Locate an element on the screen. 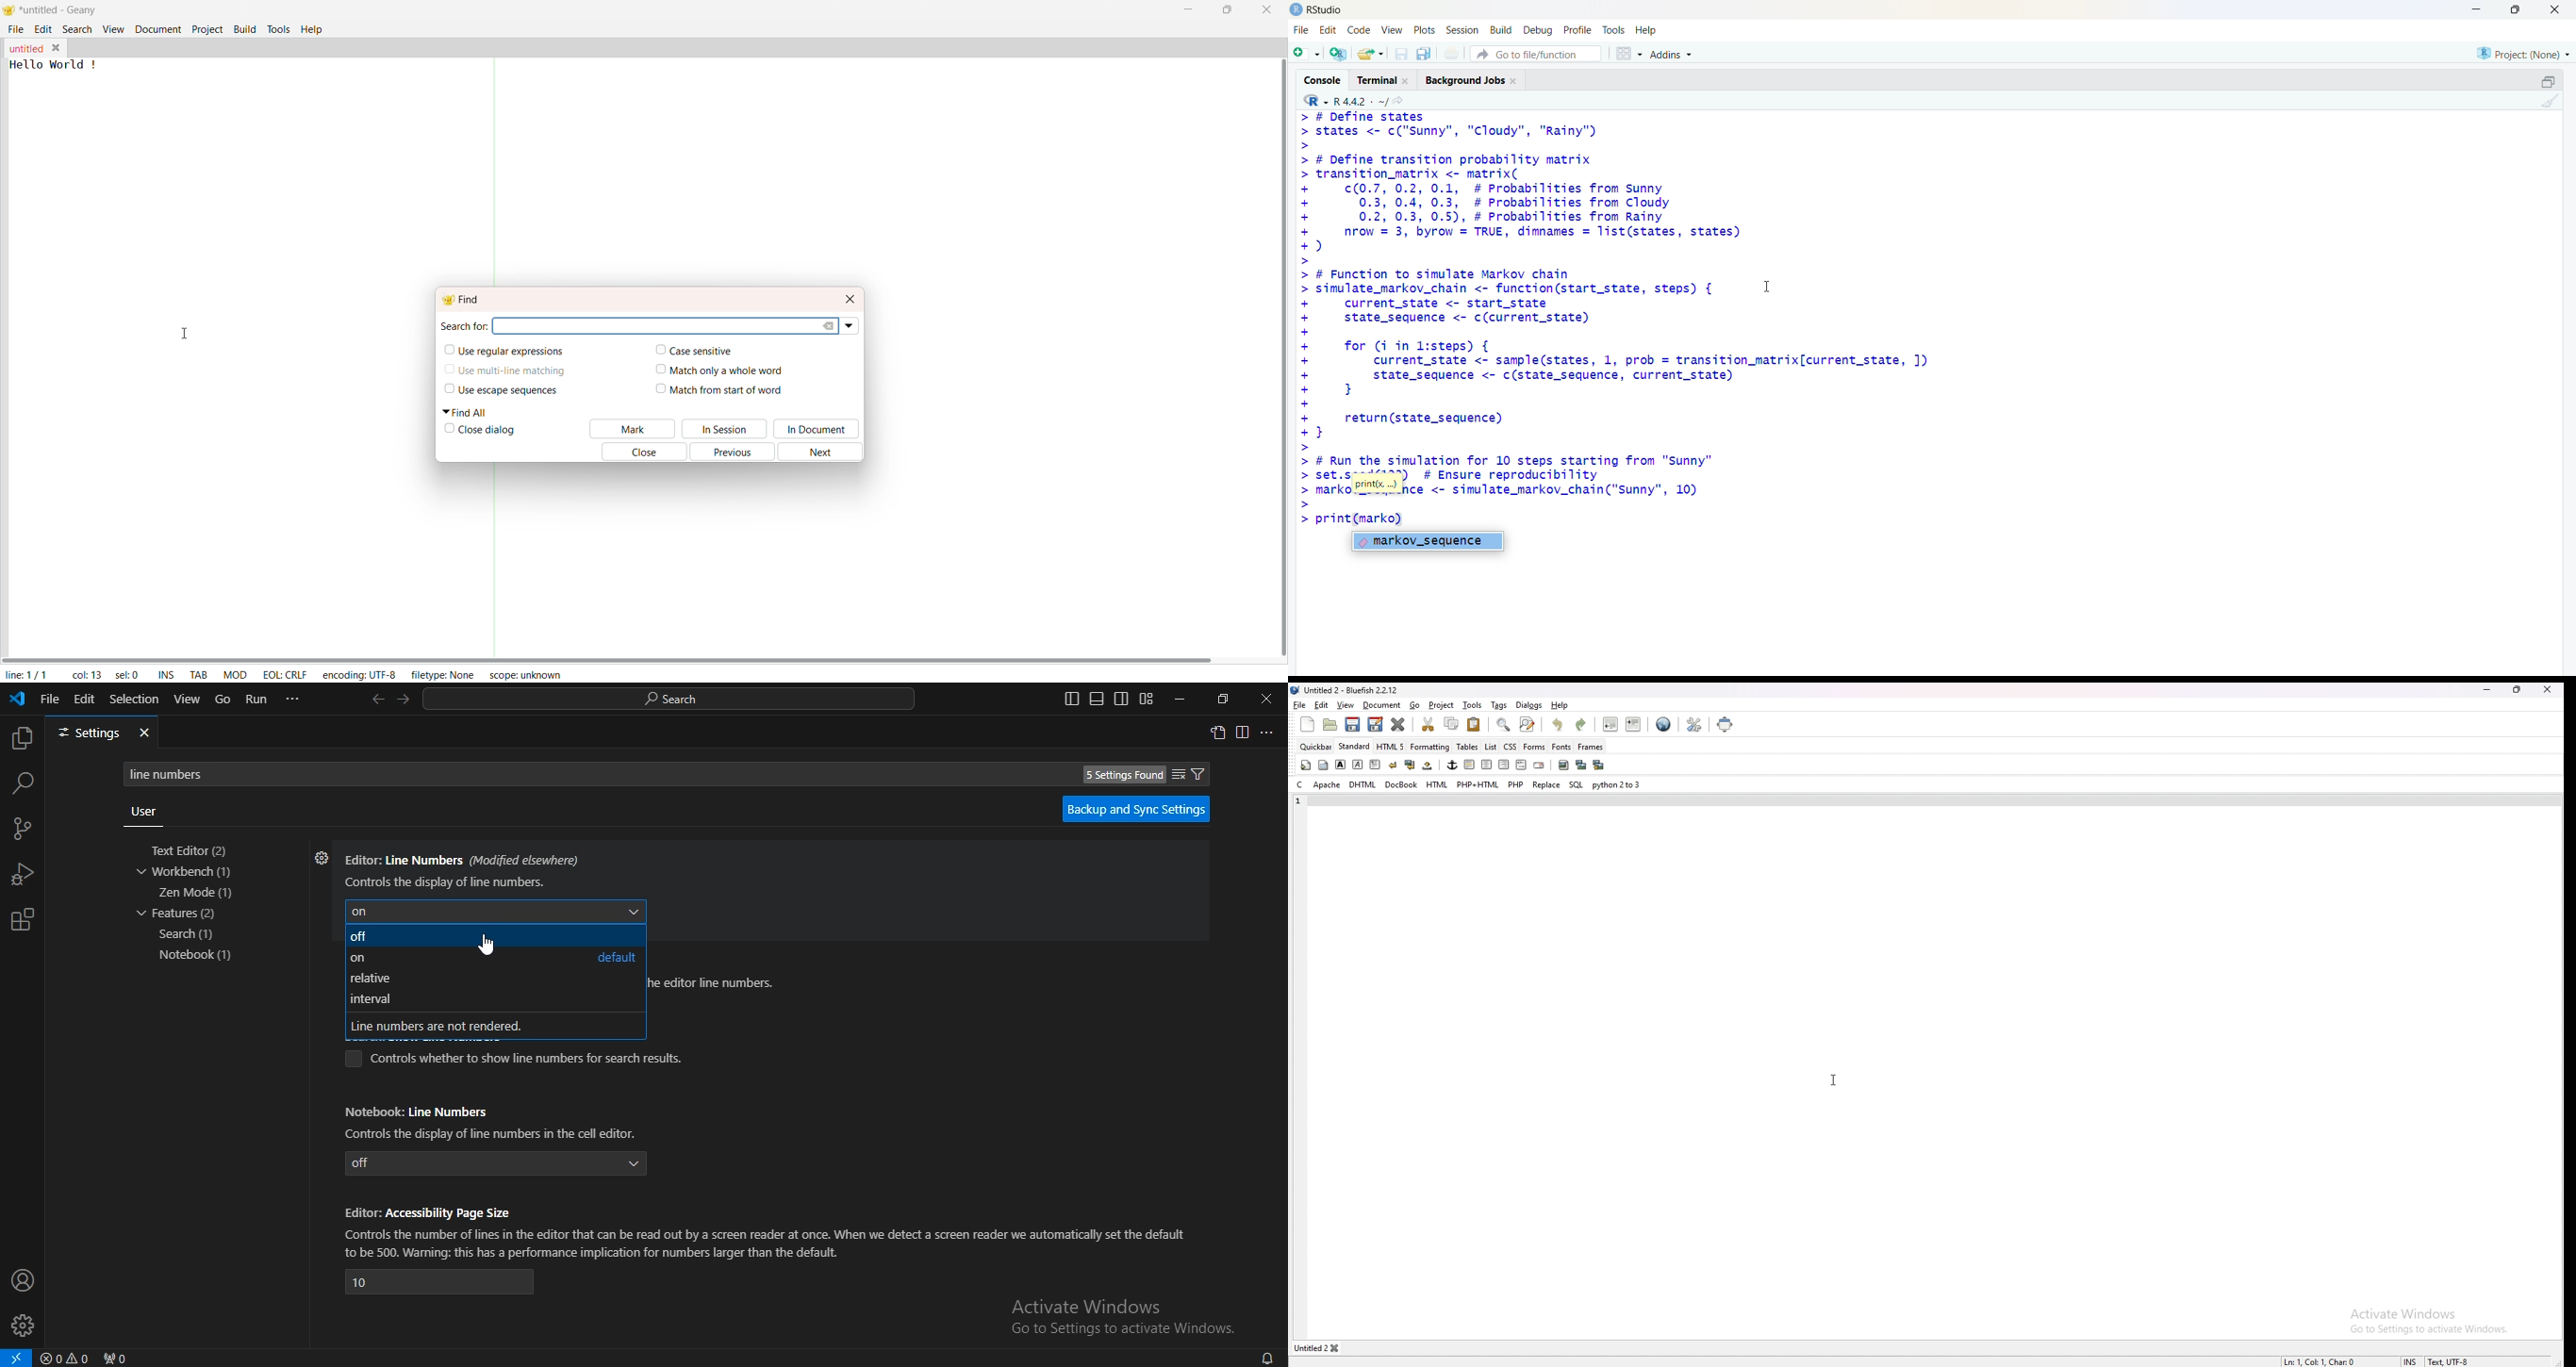 The width and height of the screenshot is (2576, 1372). ... is located at coordinates (1268, 733).